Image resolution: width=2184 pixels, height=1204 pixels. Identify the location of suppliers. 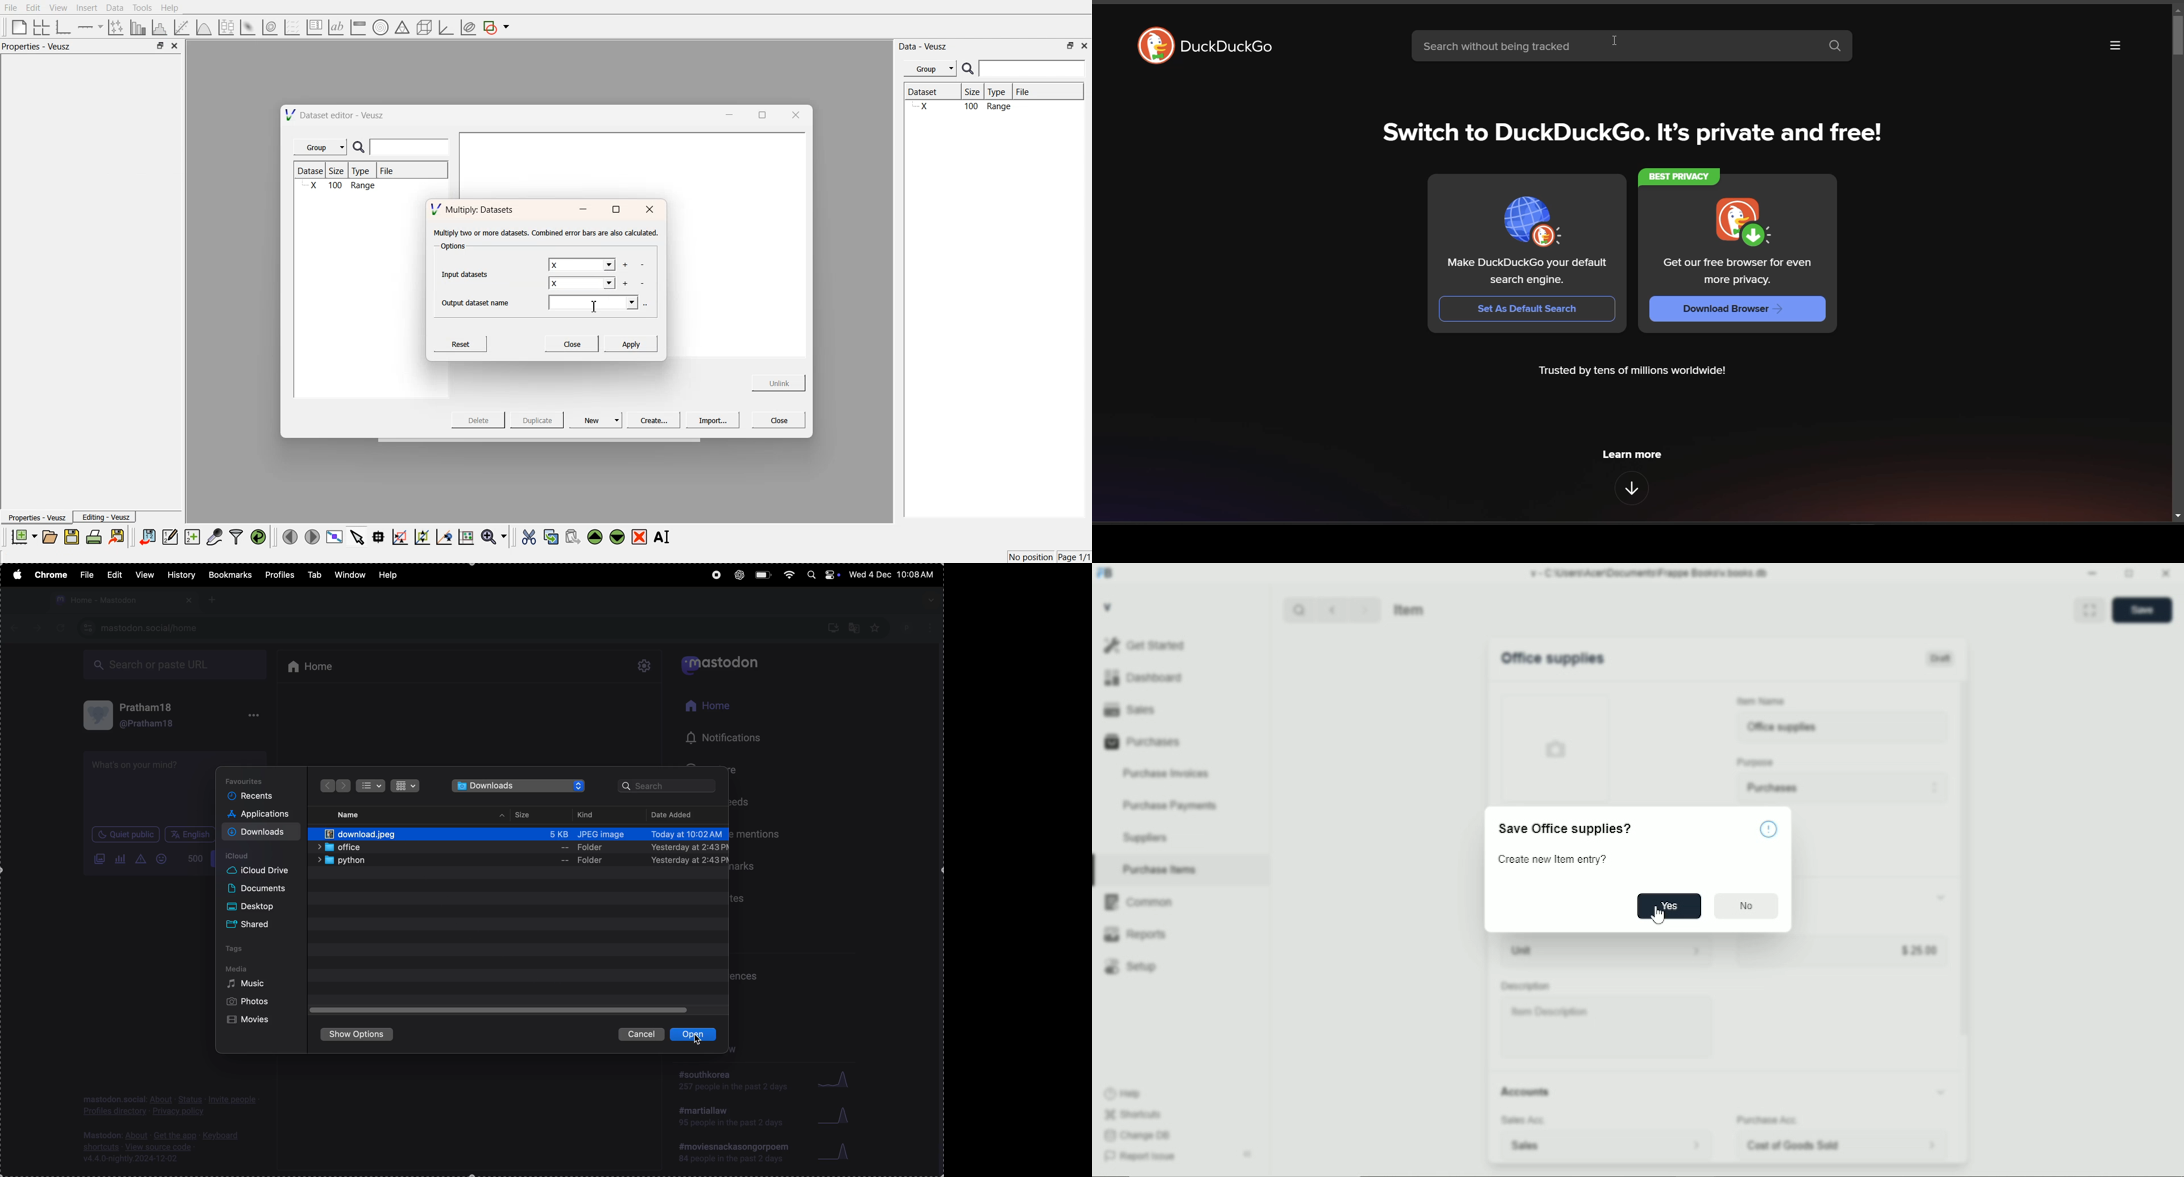
(1145, 838).